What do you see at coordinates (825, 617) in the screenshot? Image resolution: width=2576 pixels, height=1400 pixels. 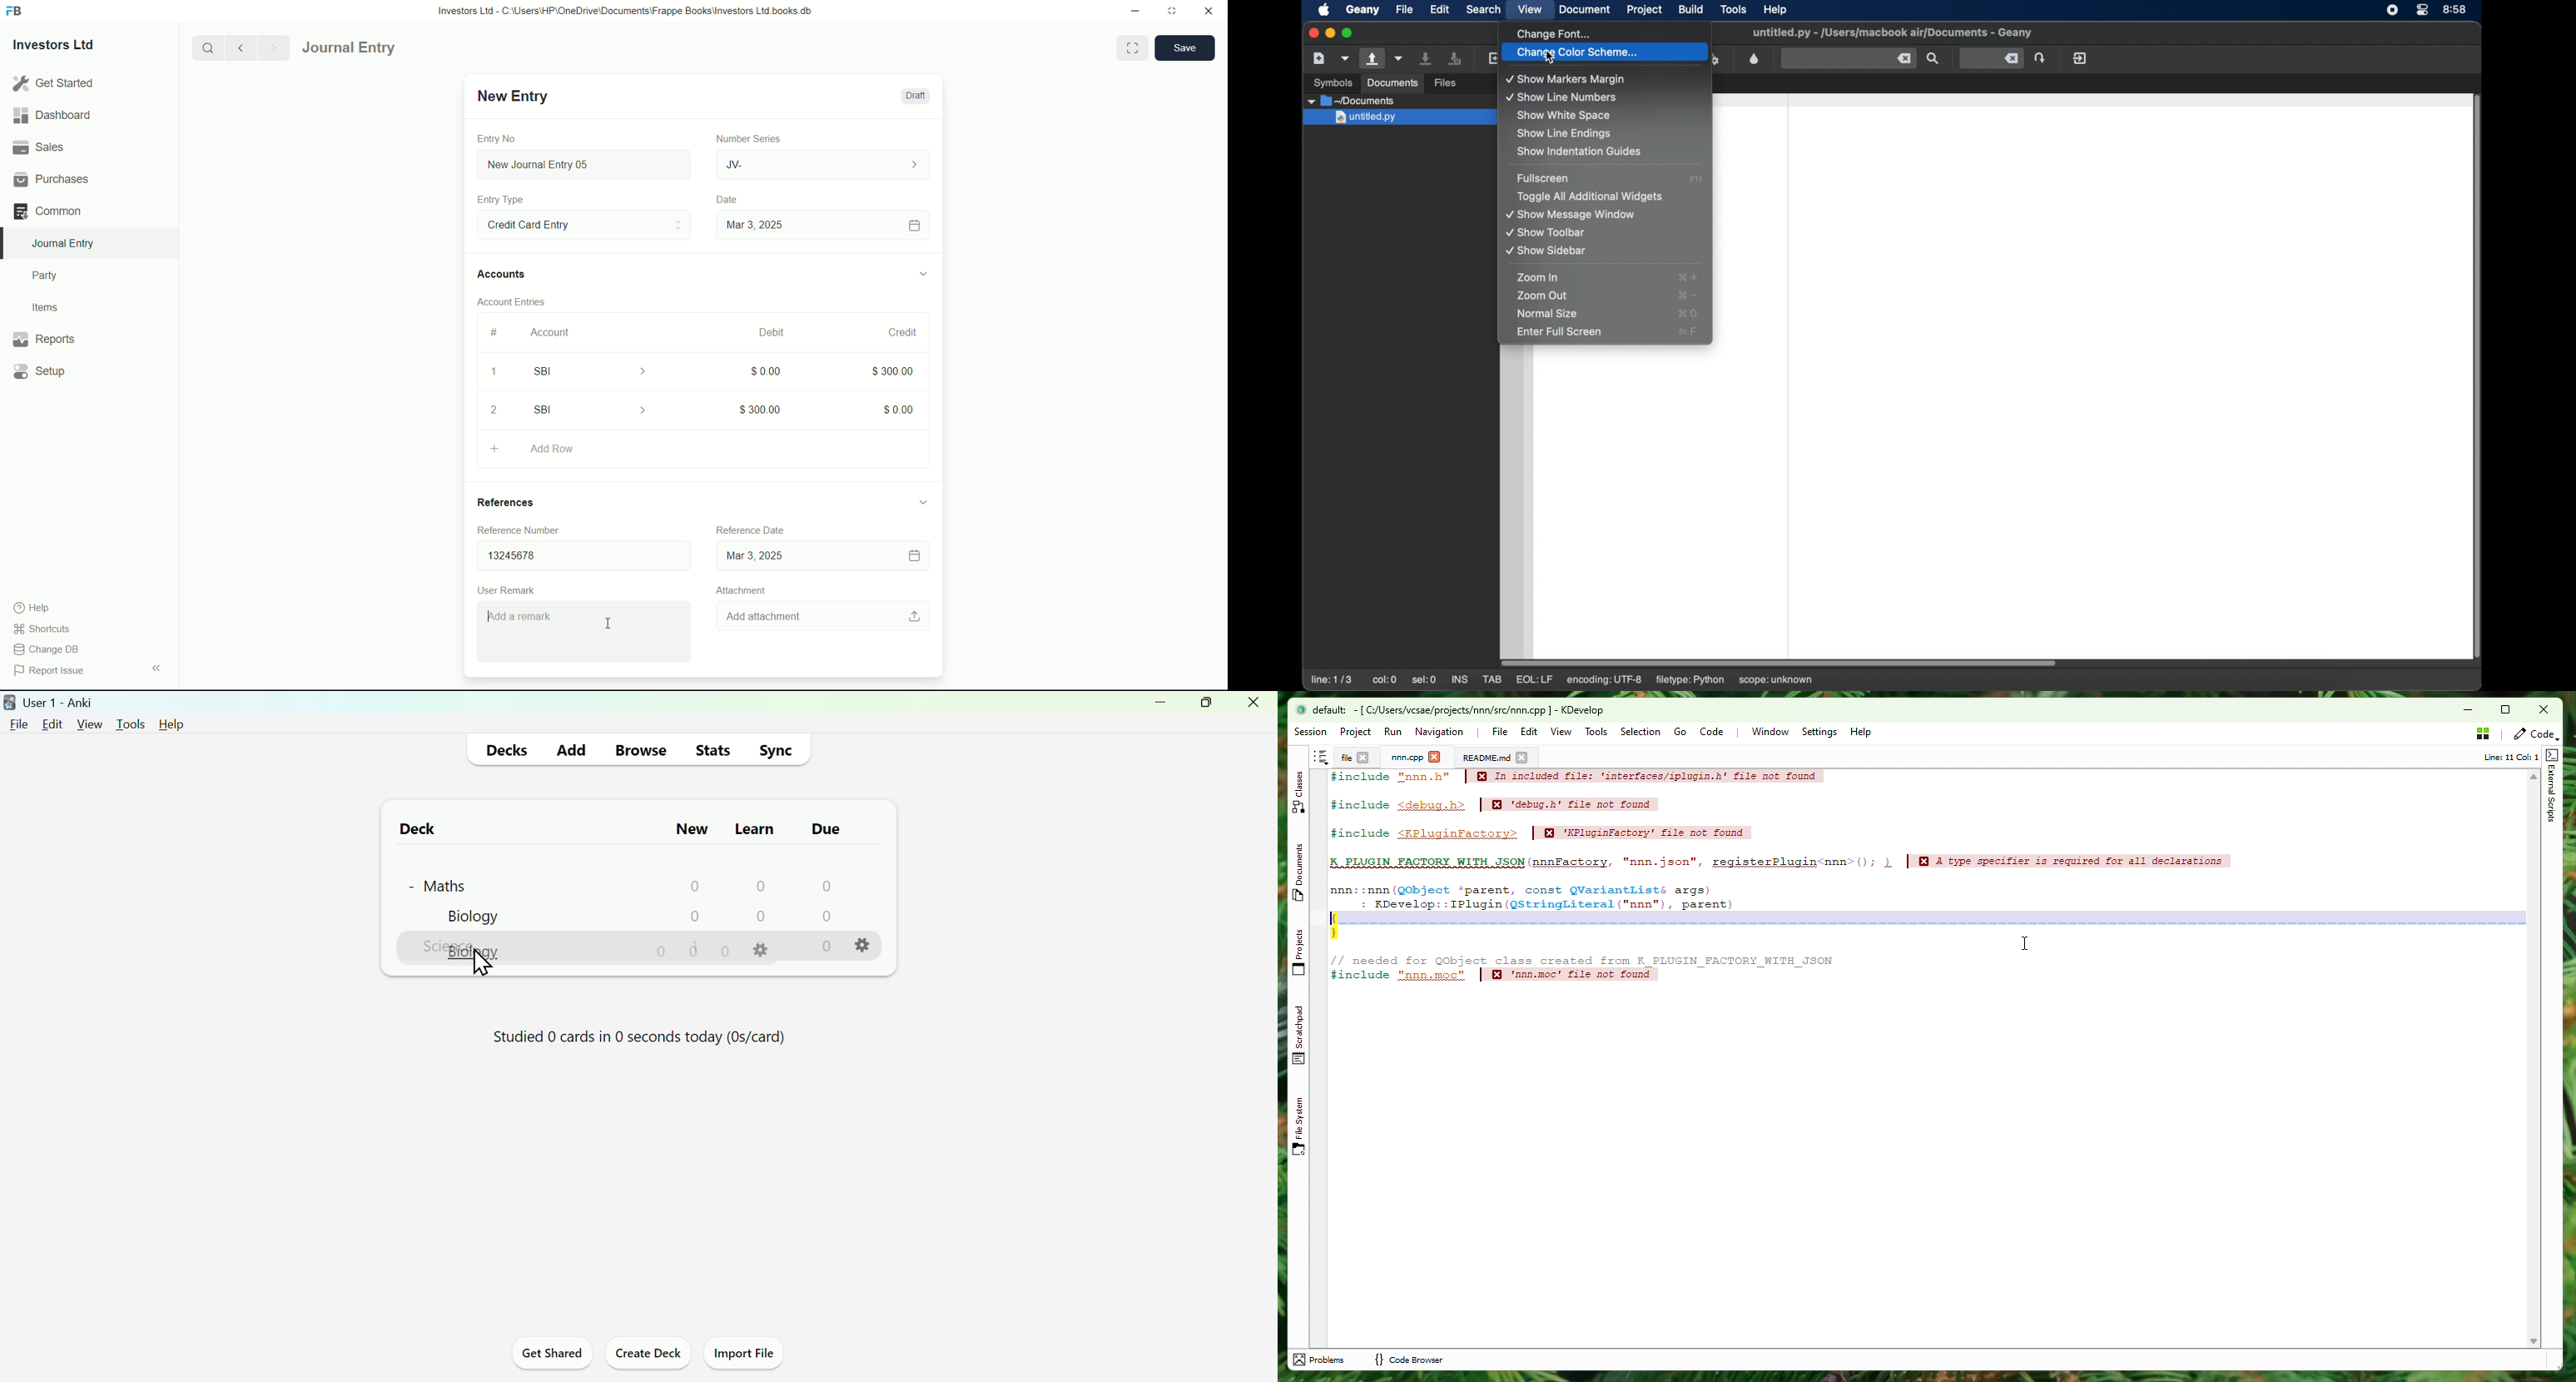 I see `Add attachment` at bounding box center [825, 617].